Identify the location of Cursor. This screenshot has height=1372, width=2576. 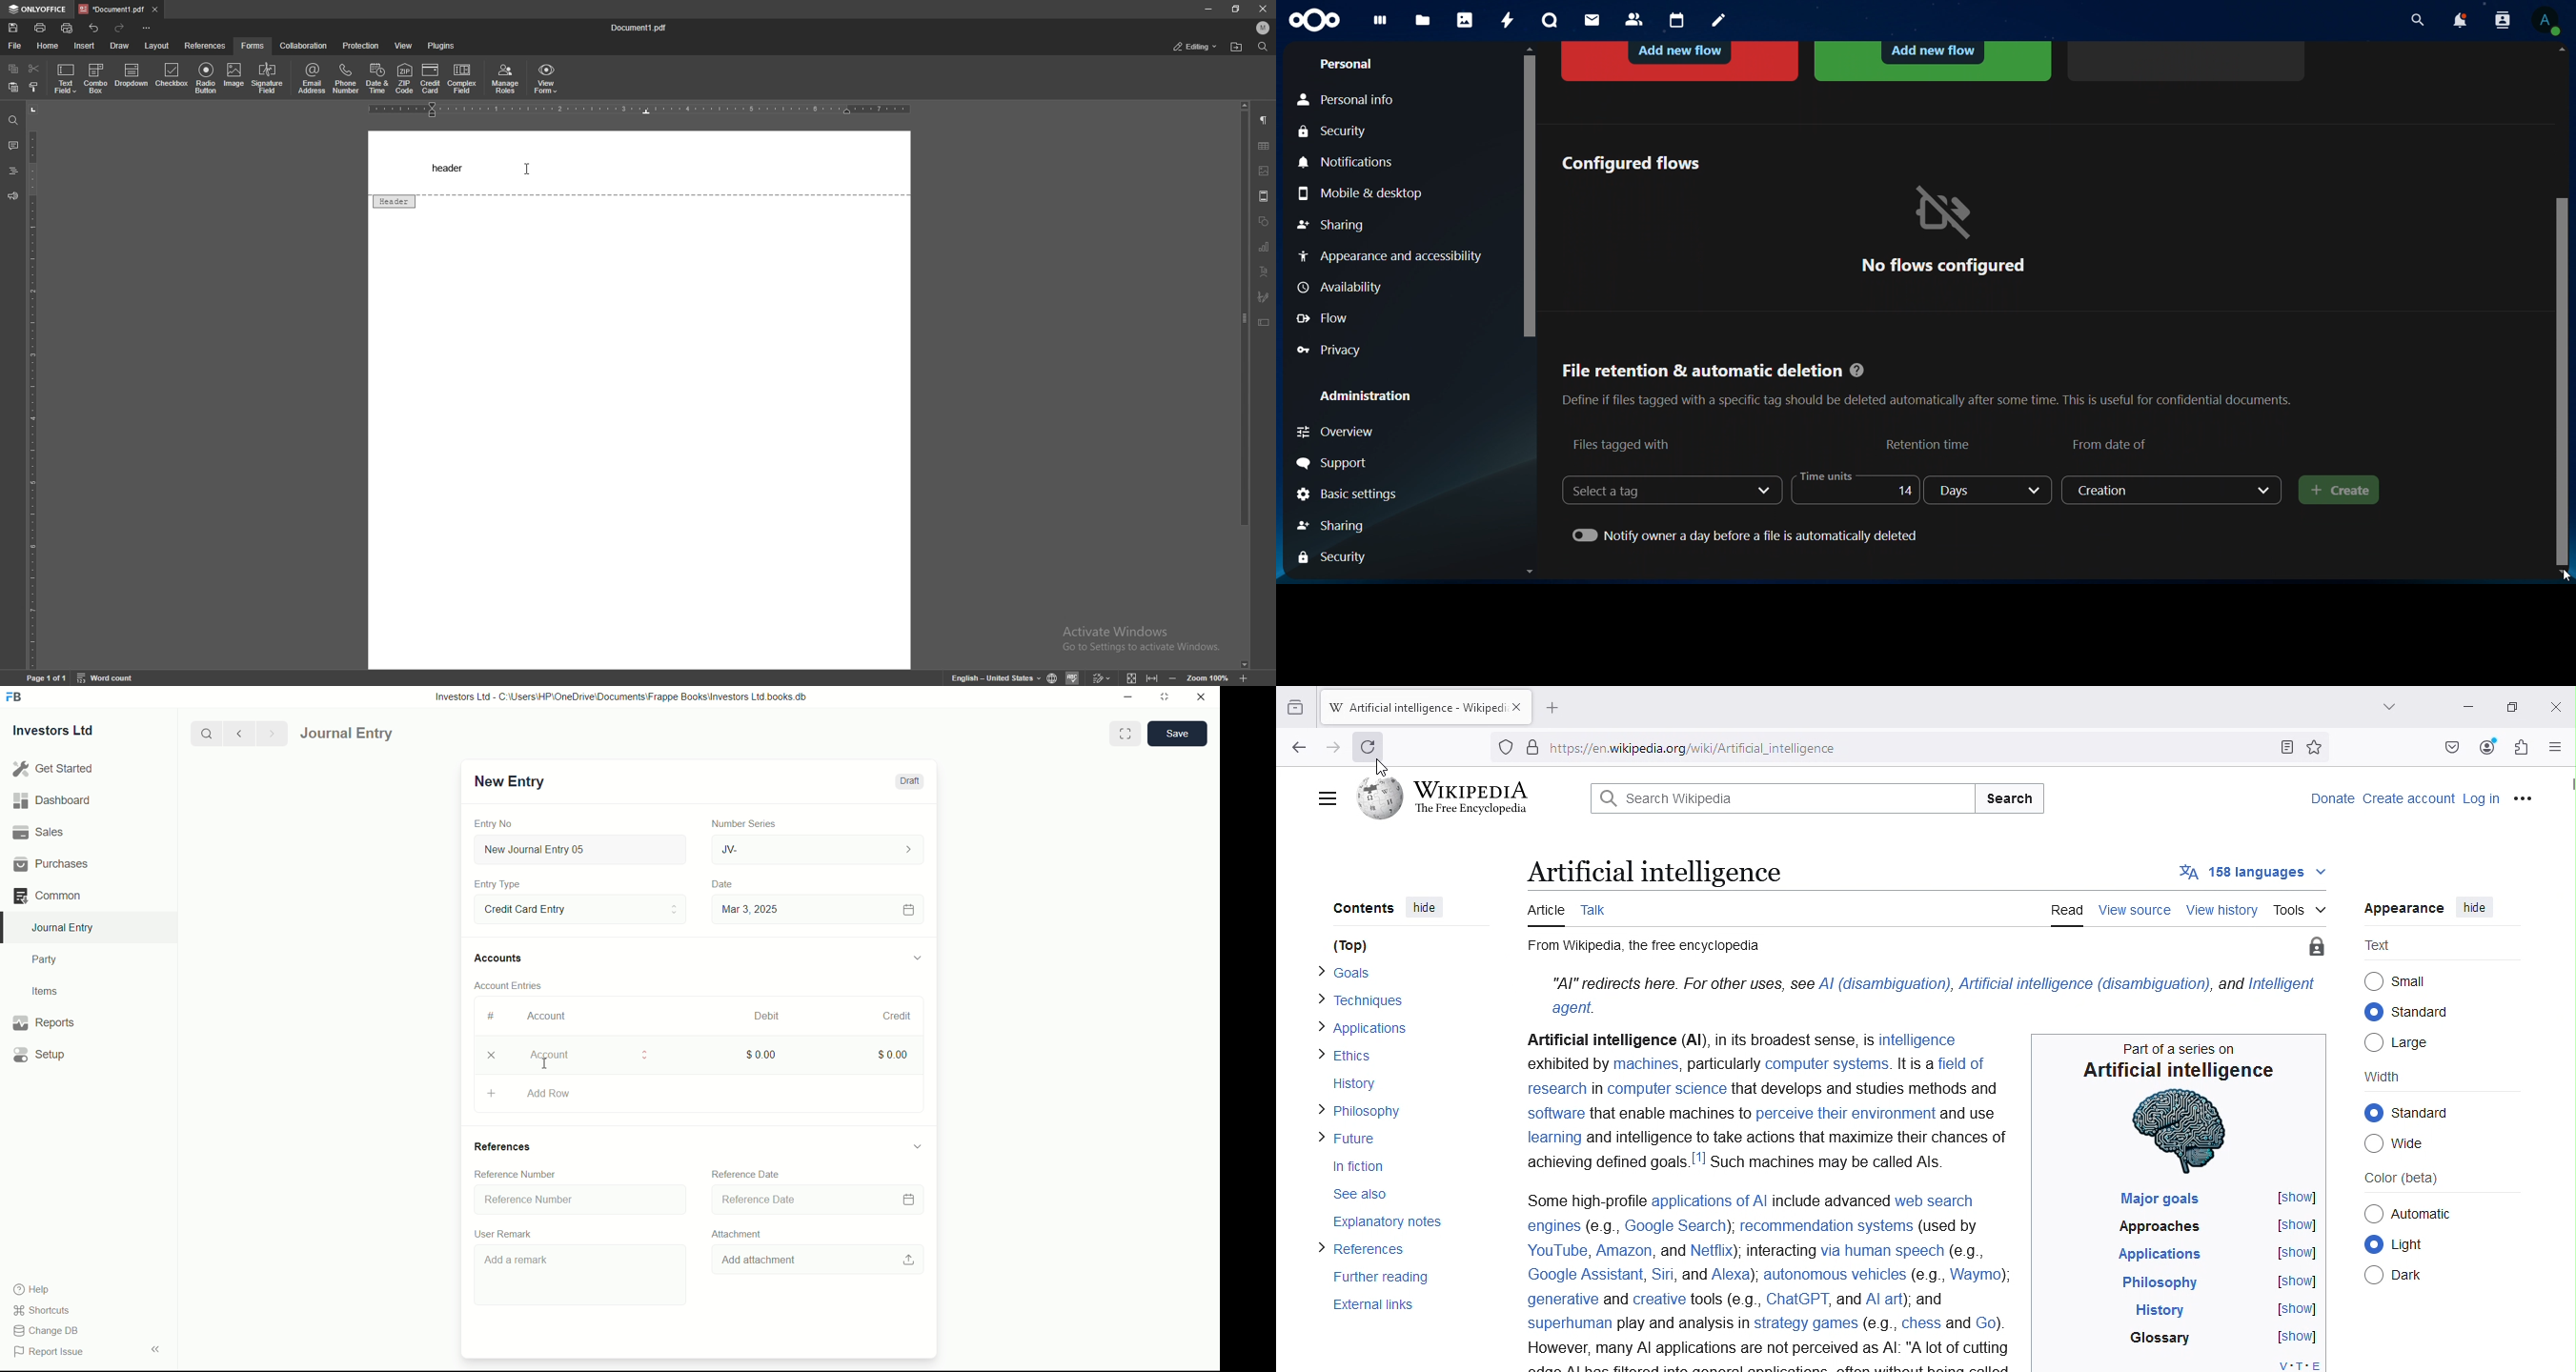
(1379, 763).